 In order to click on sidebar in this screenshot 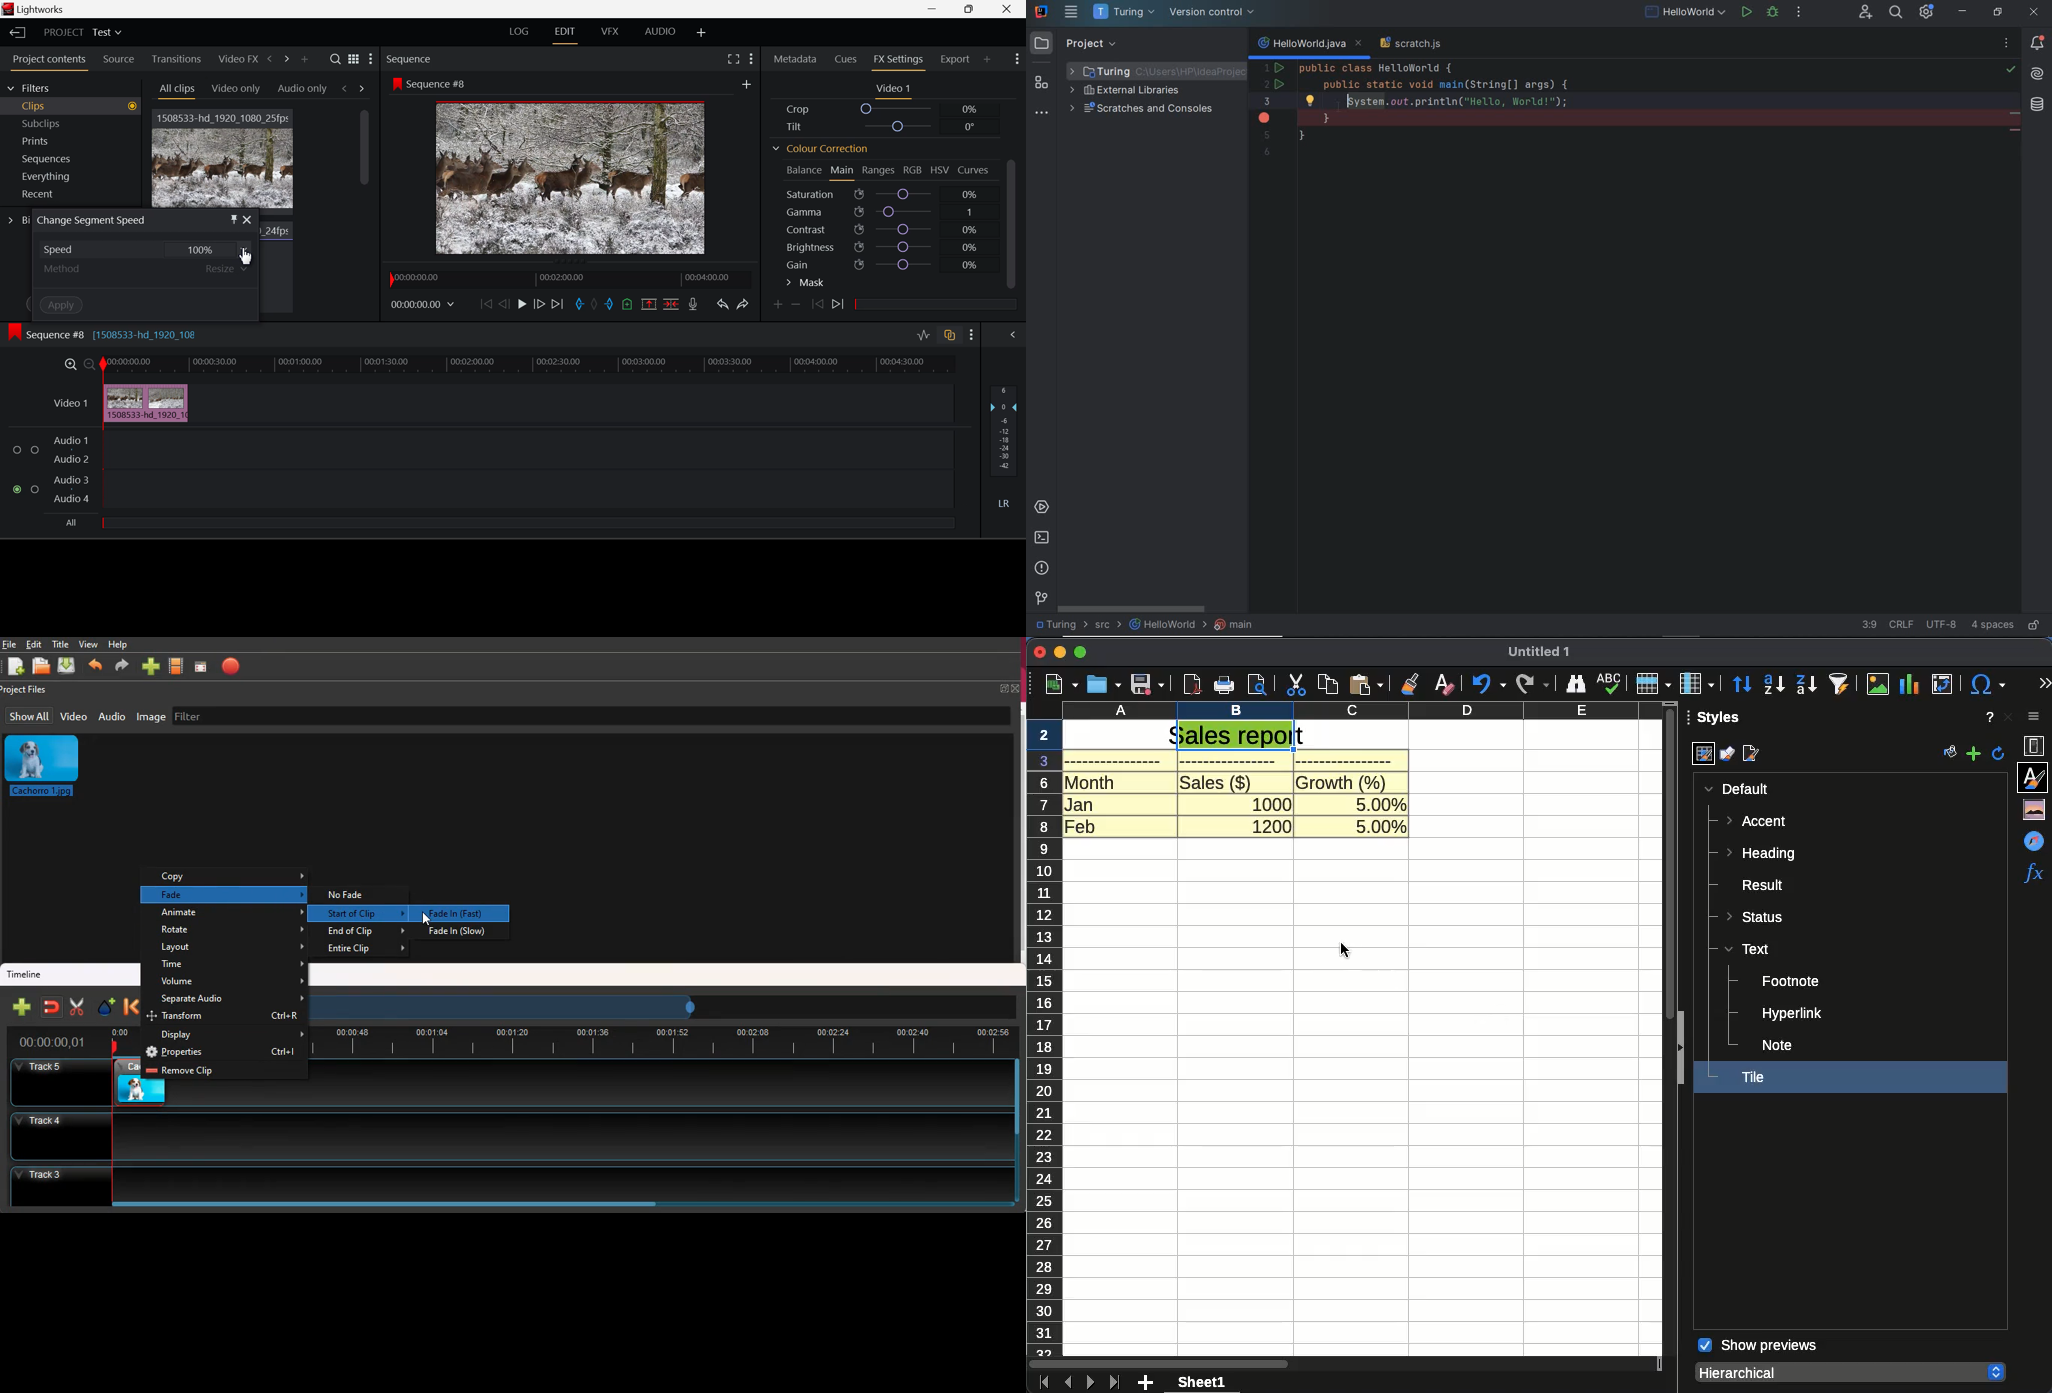, I will do `click(2038, 718)`.